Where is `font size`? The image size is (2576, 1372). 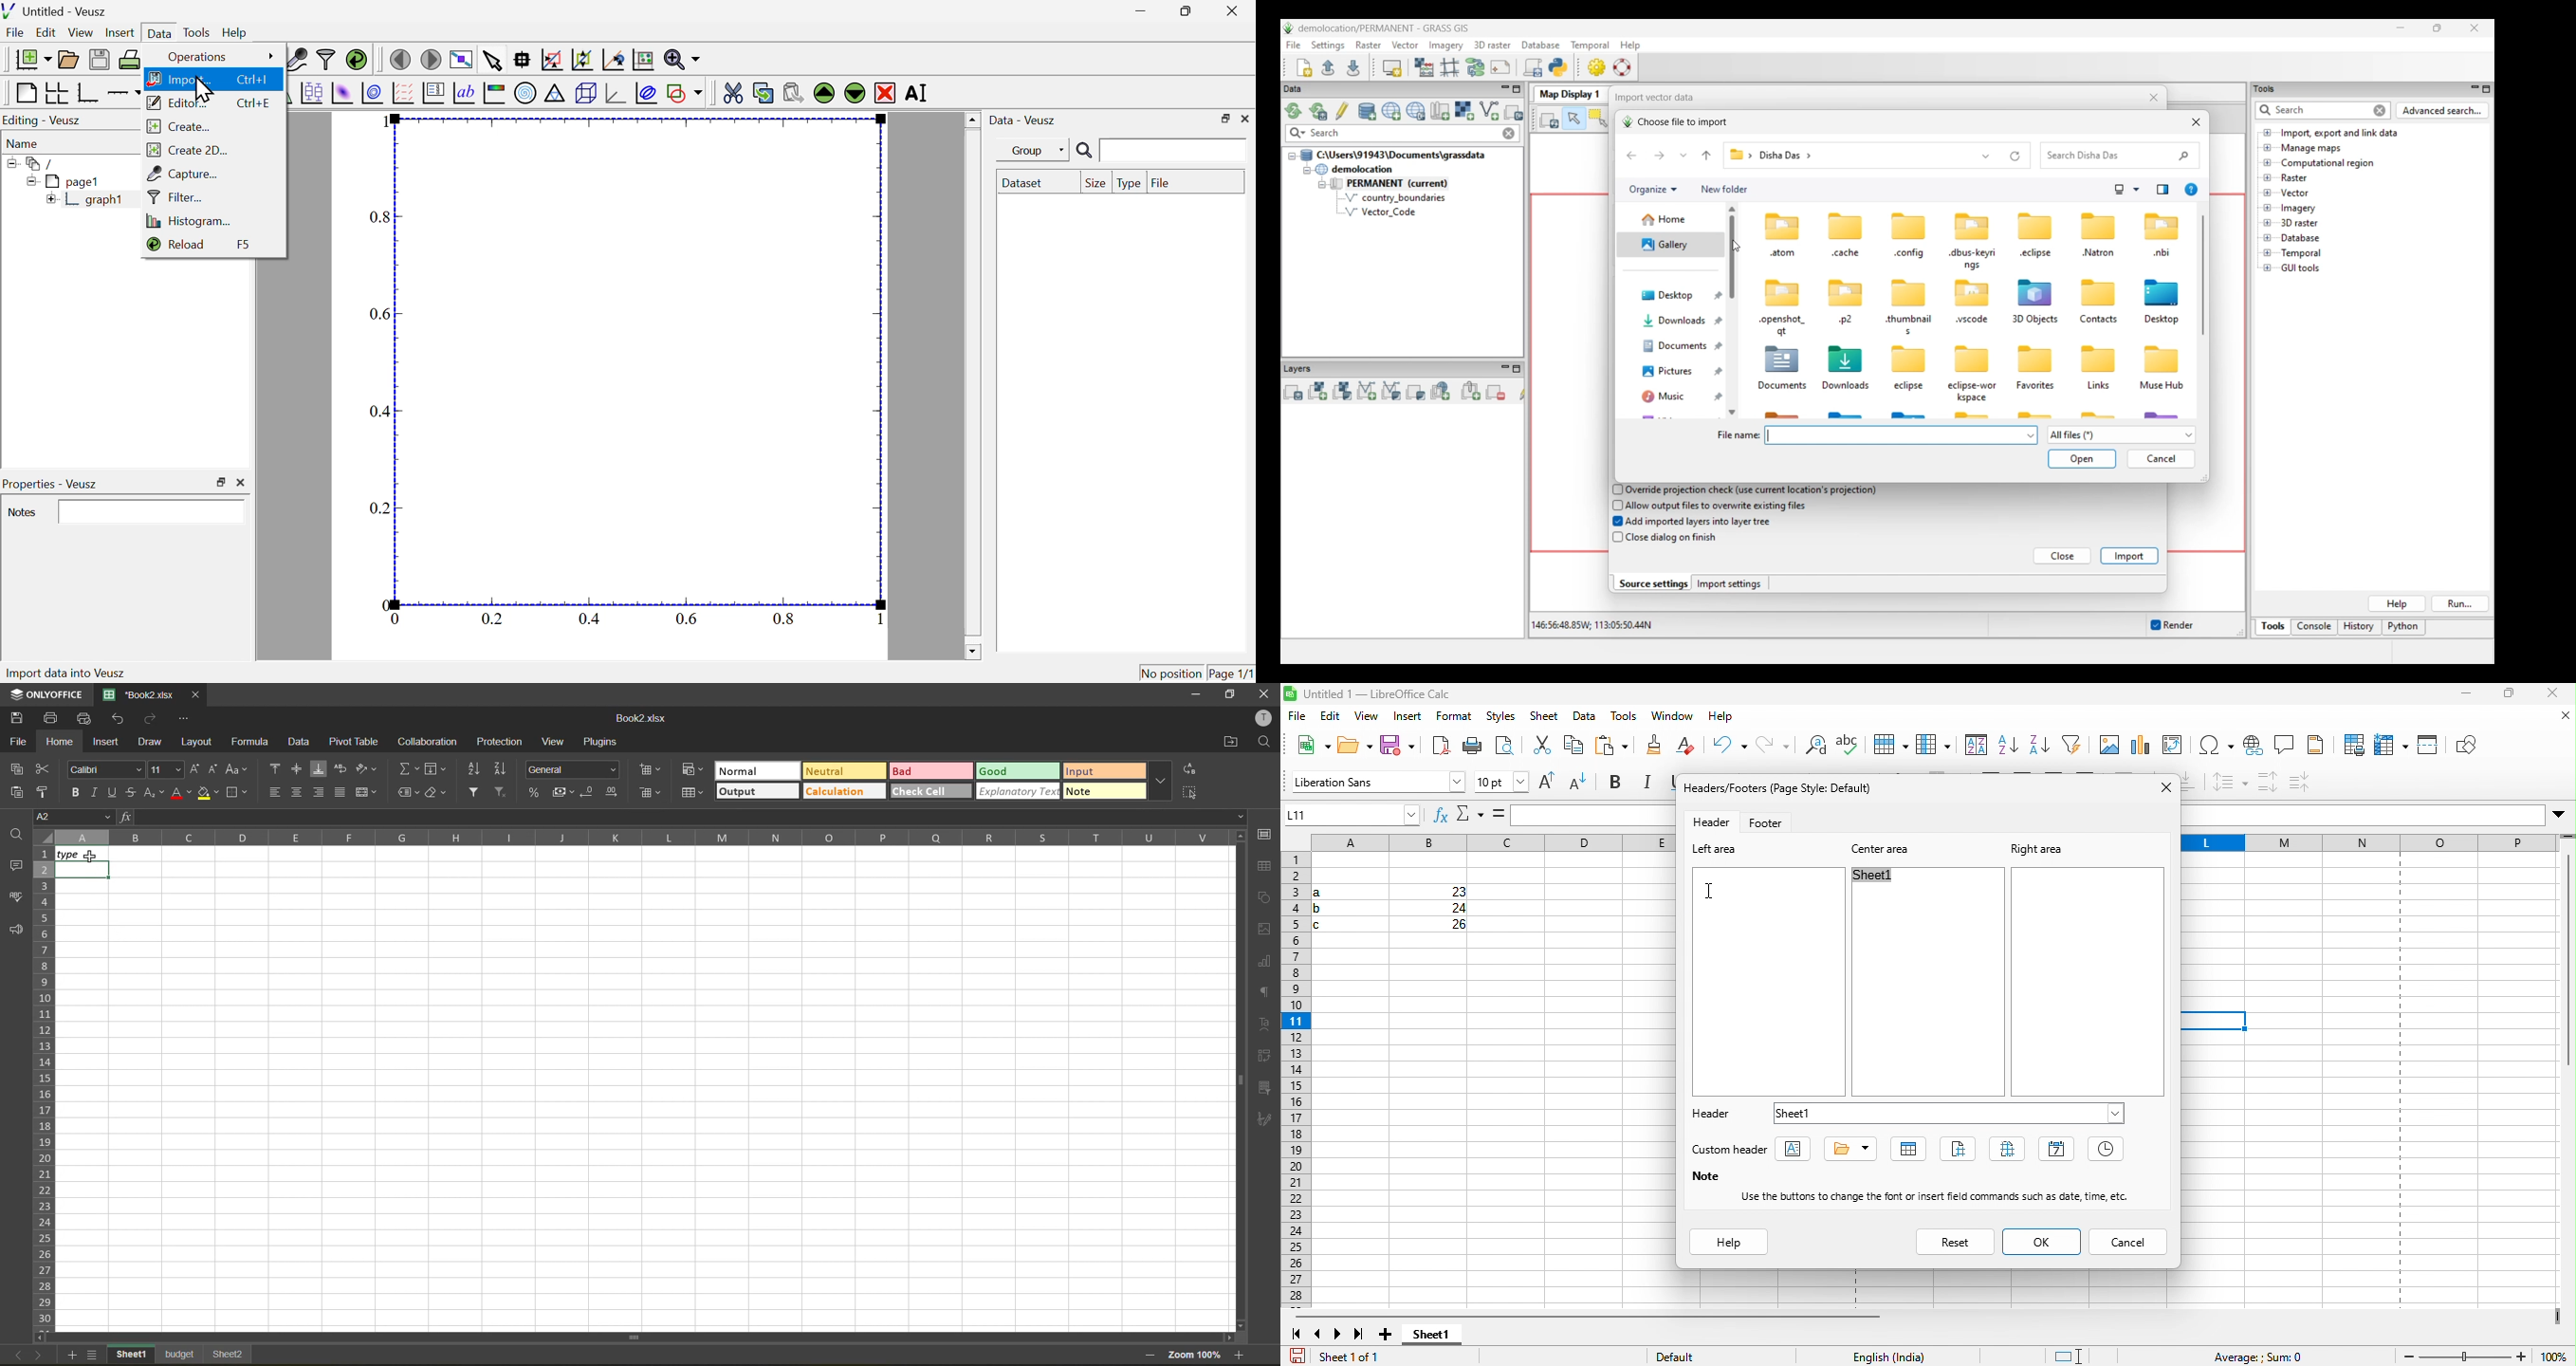
font size is located at coordinates (163, 770).